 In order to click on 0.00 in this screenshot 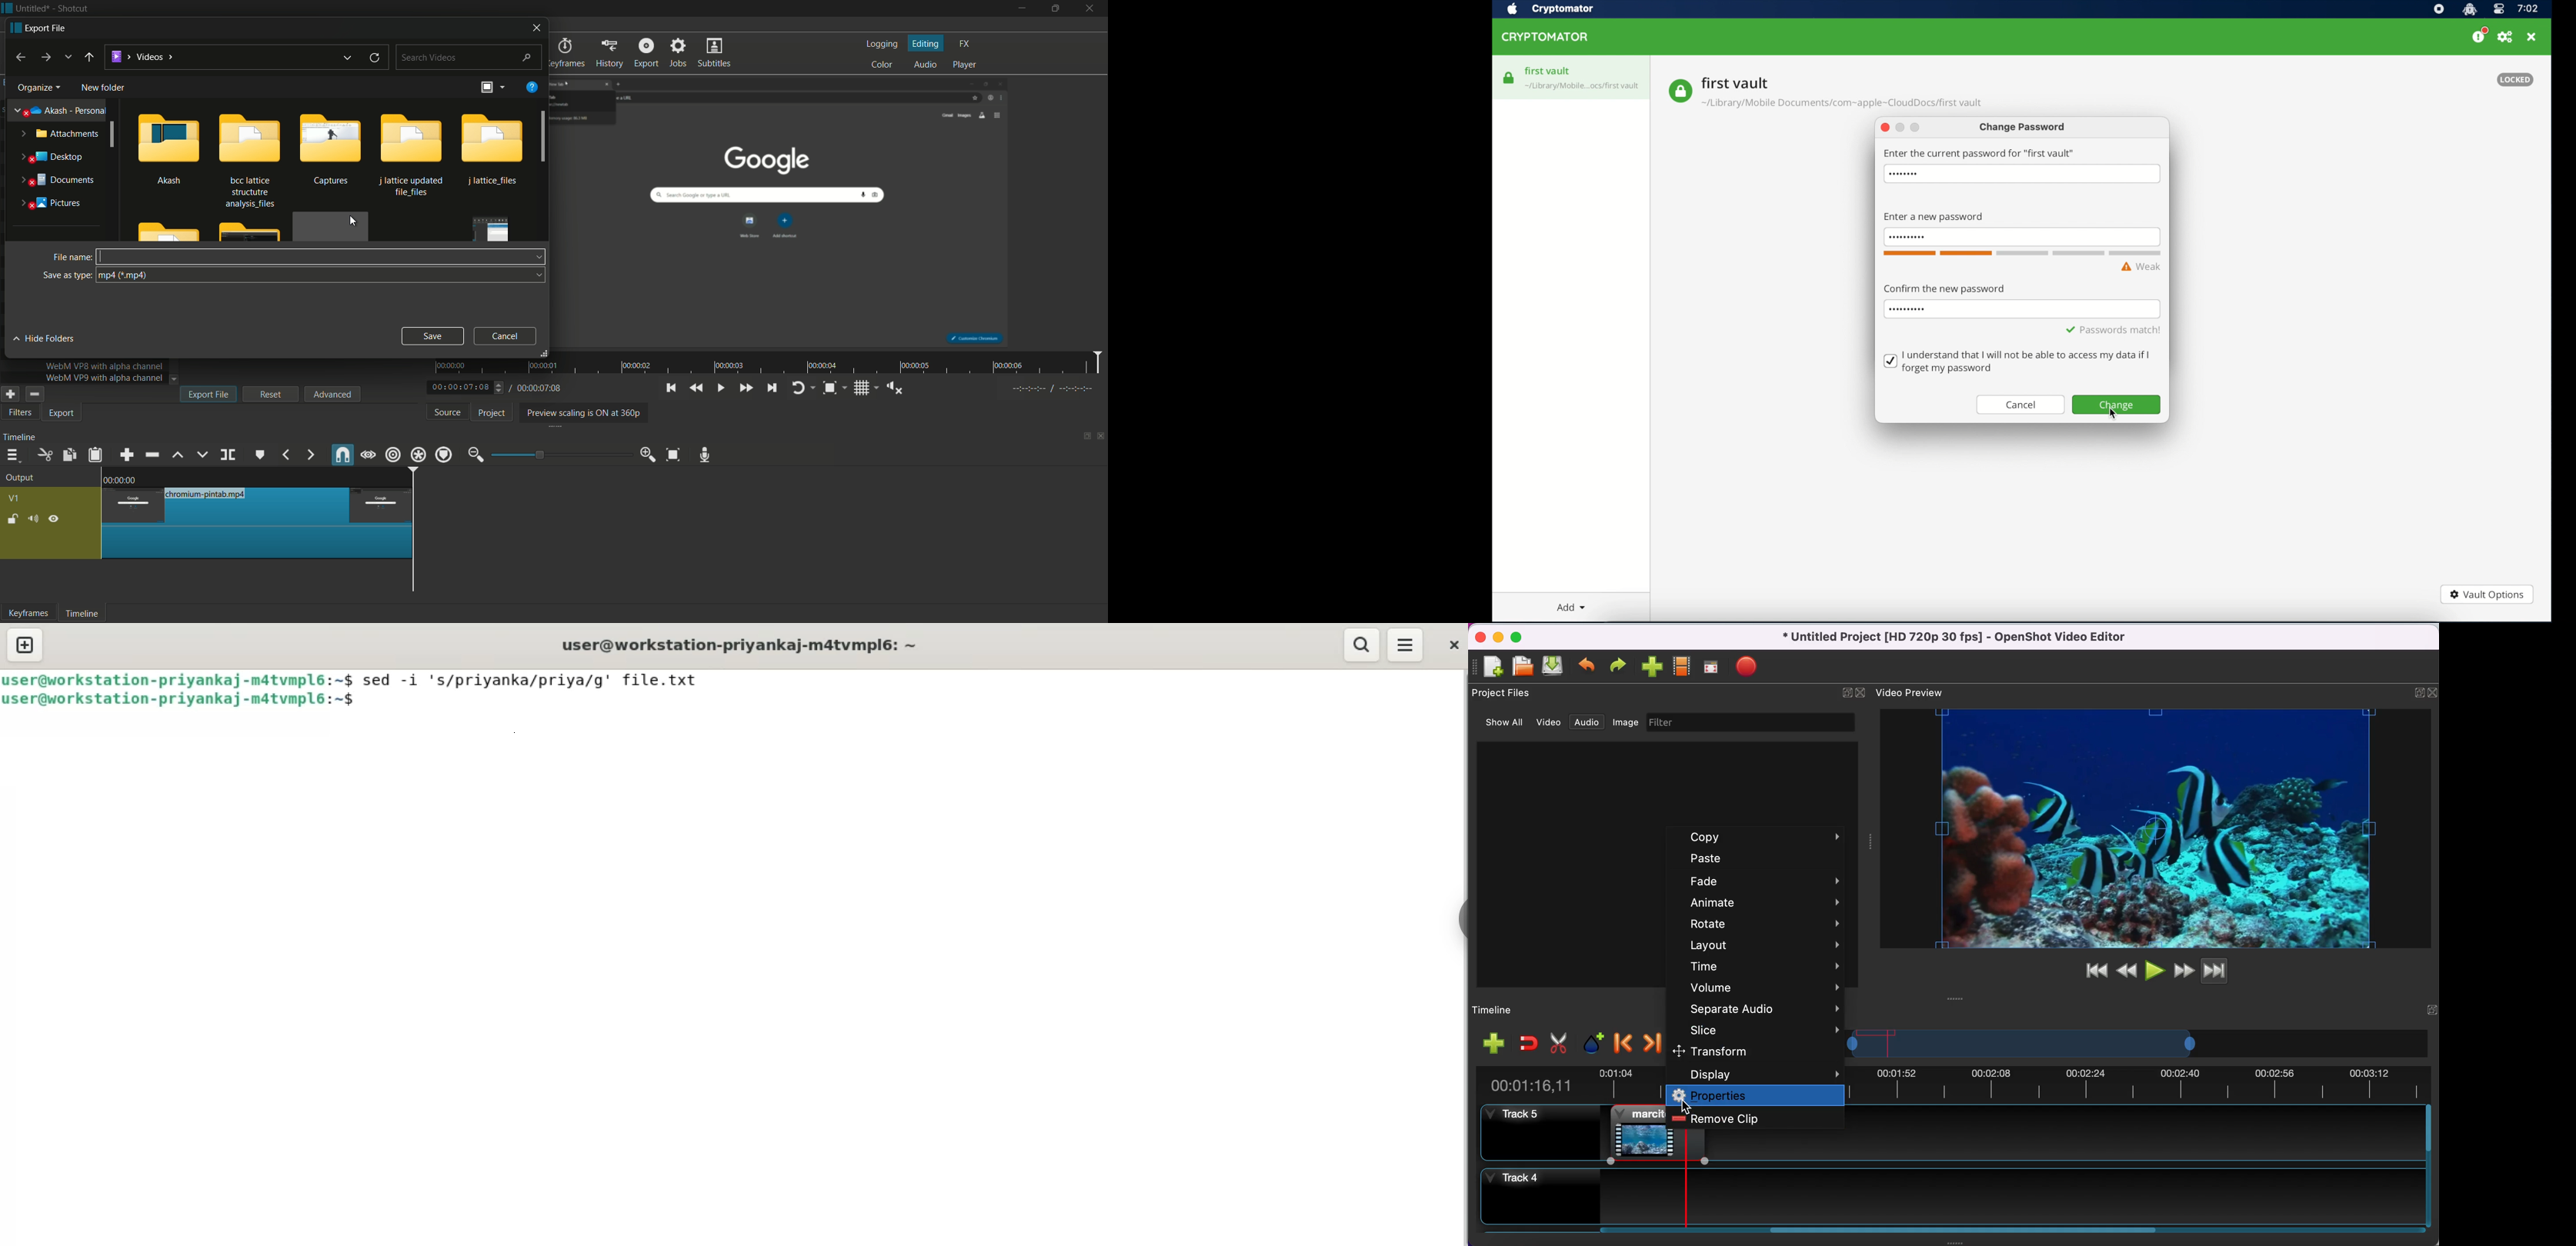, I will do `click(123, 478)`.